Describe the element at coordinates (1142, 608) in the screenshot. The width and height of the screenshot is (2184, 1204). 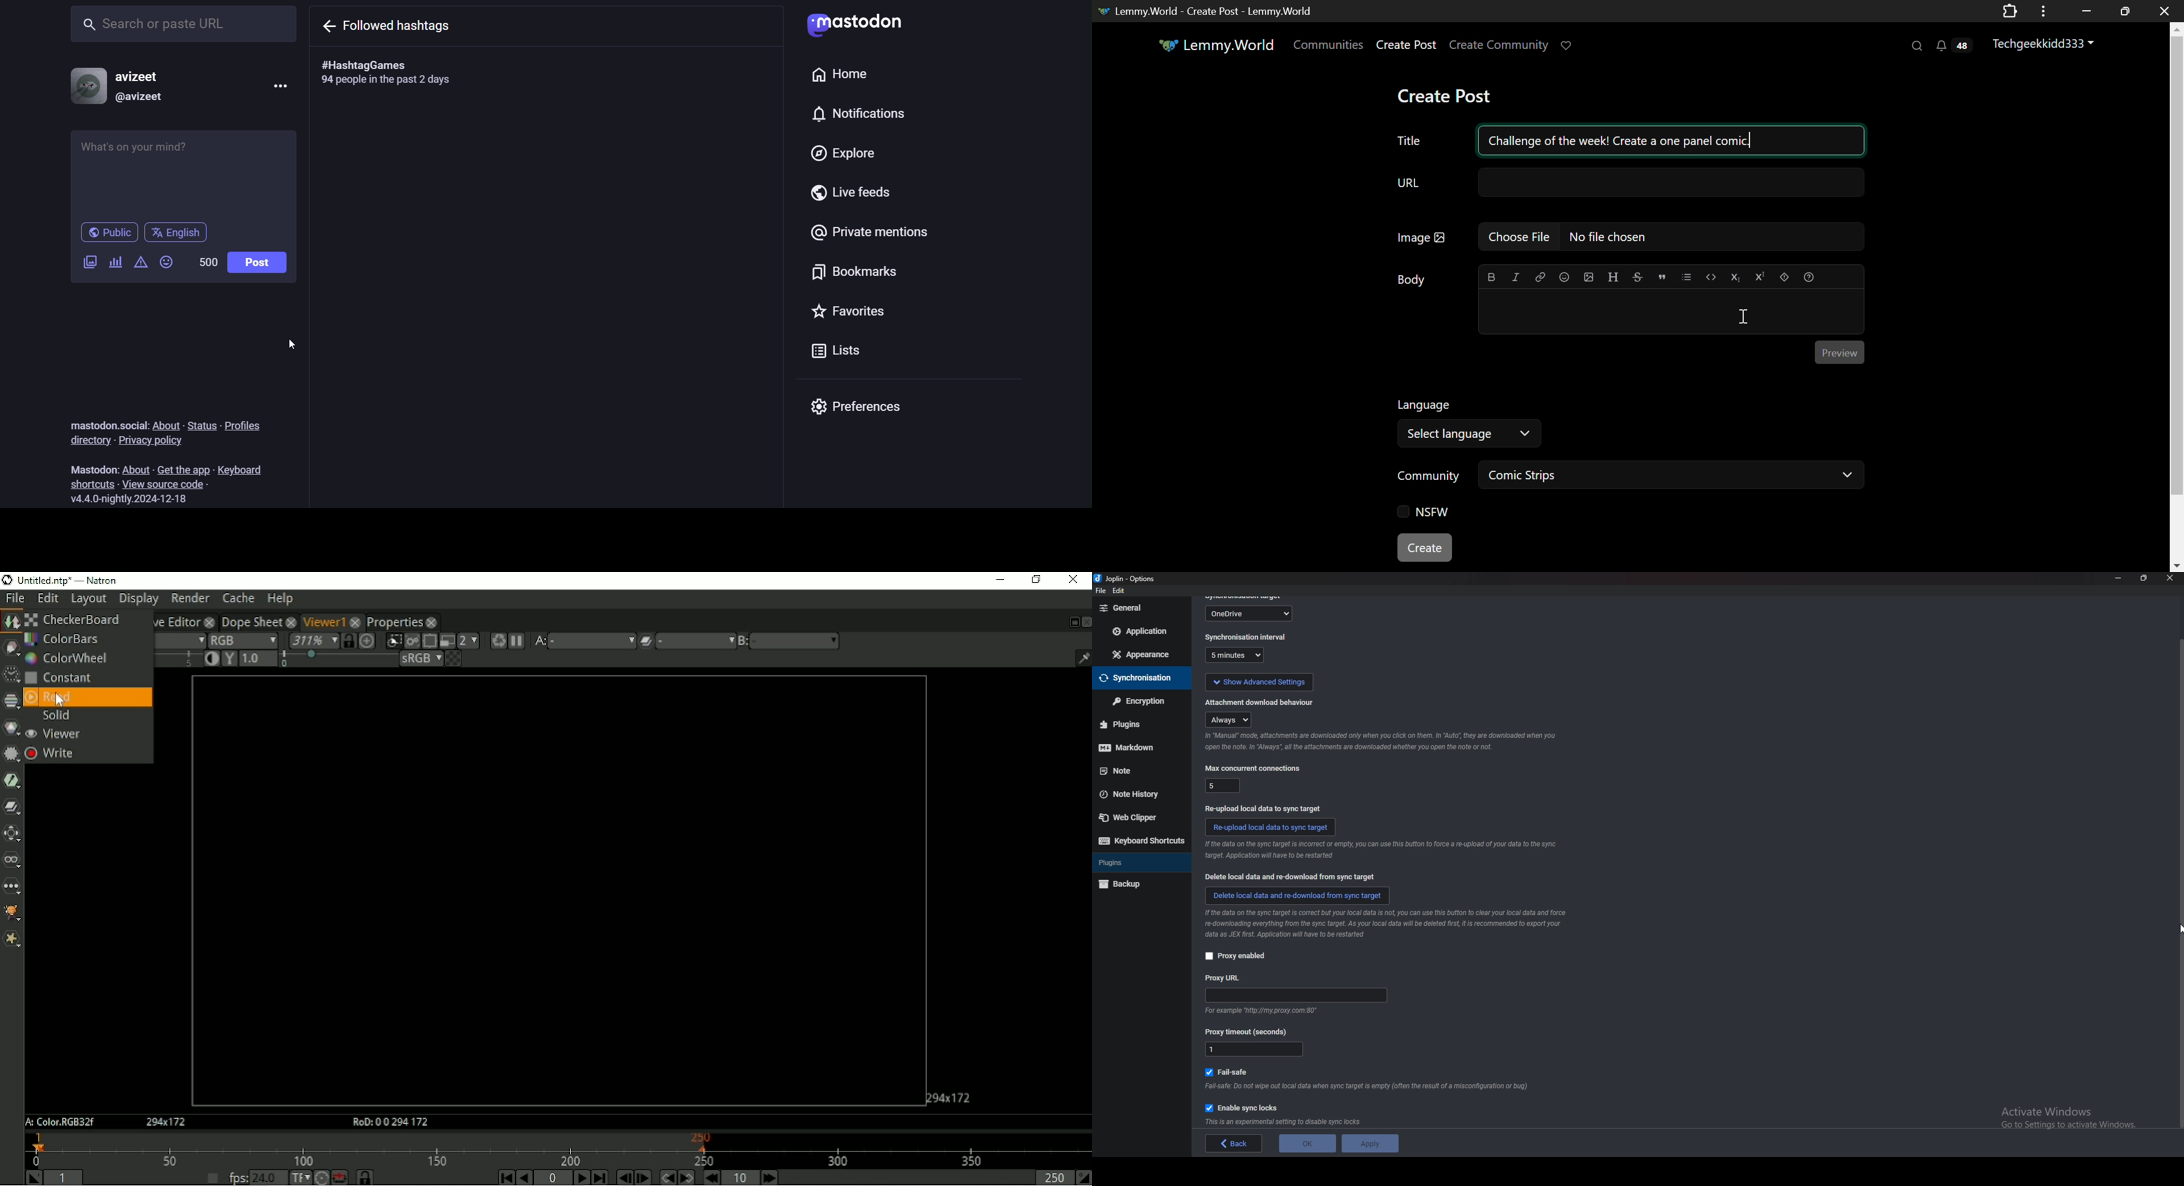
I see `general` at that location.